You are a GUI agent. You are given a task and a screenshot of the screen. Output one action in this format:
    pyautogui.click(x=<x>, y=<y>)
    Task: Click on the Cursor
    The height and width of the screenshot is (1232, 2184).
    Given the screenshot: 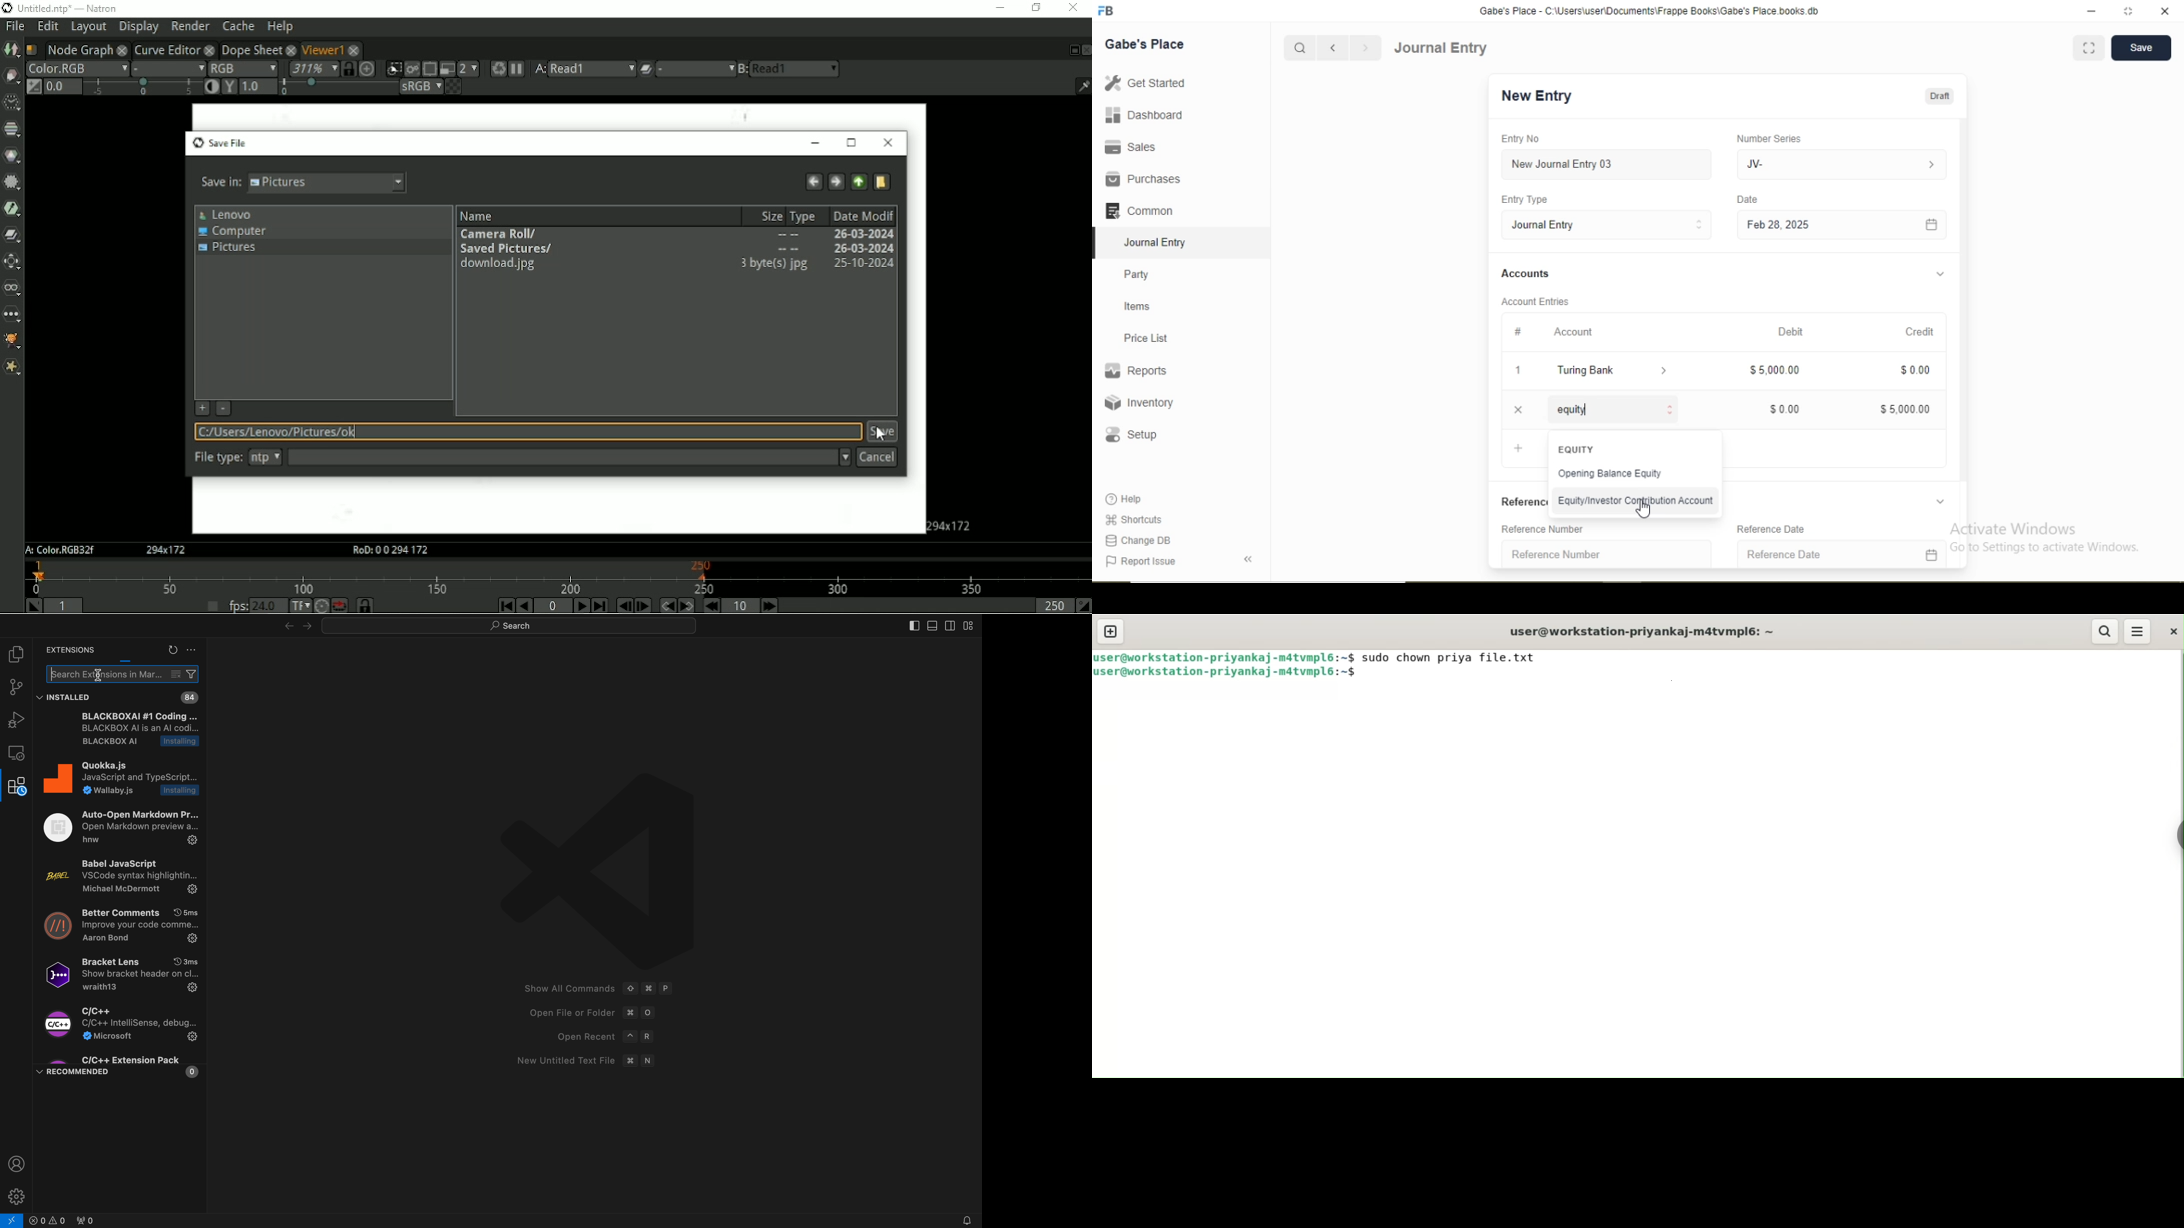 What is the action you would take?
    pyautogui.click(x=878, y=435)
    